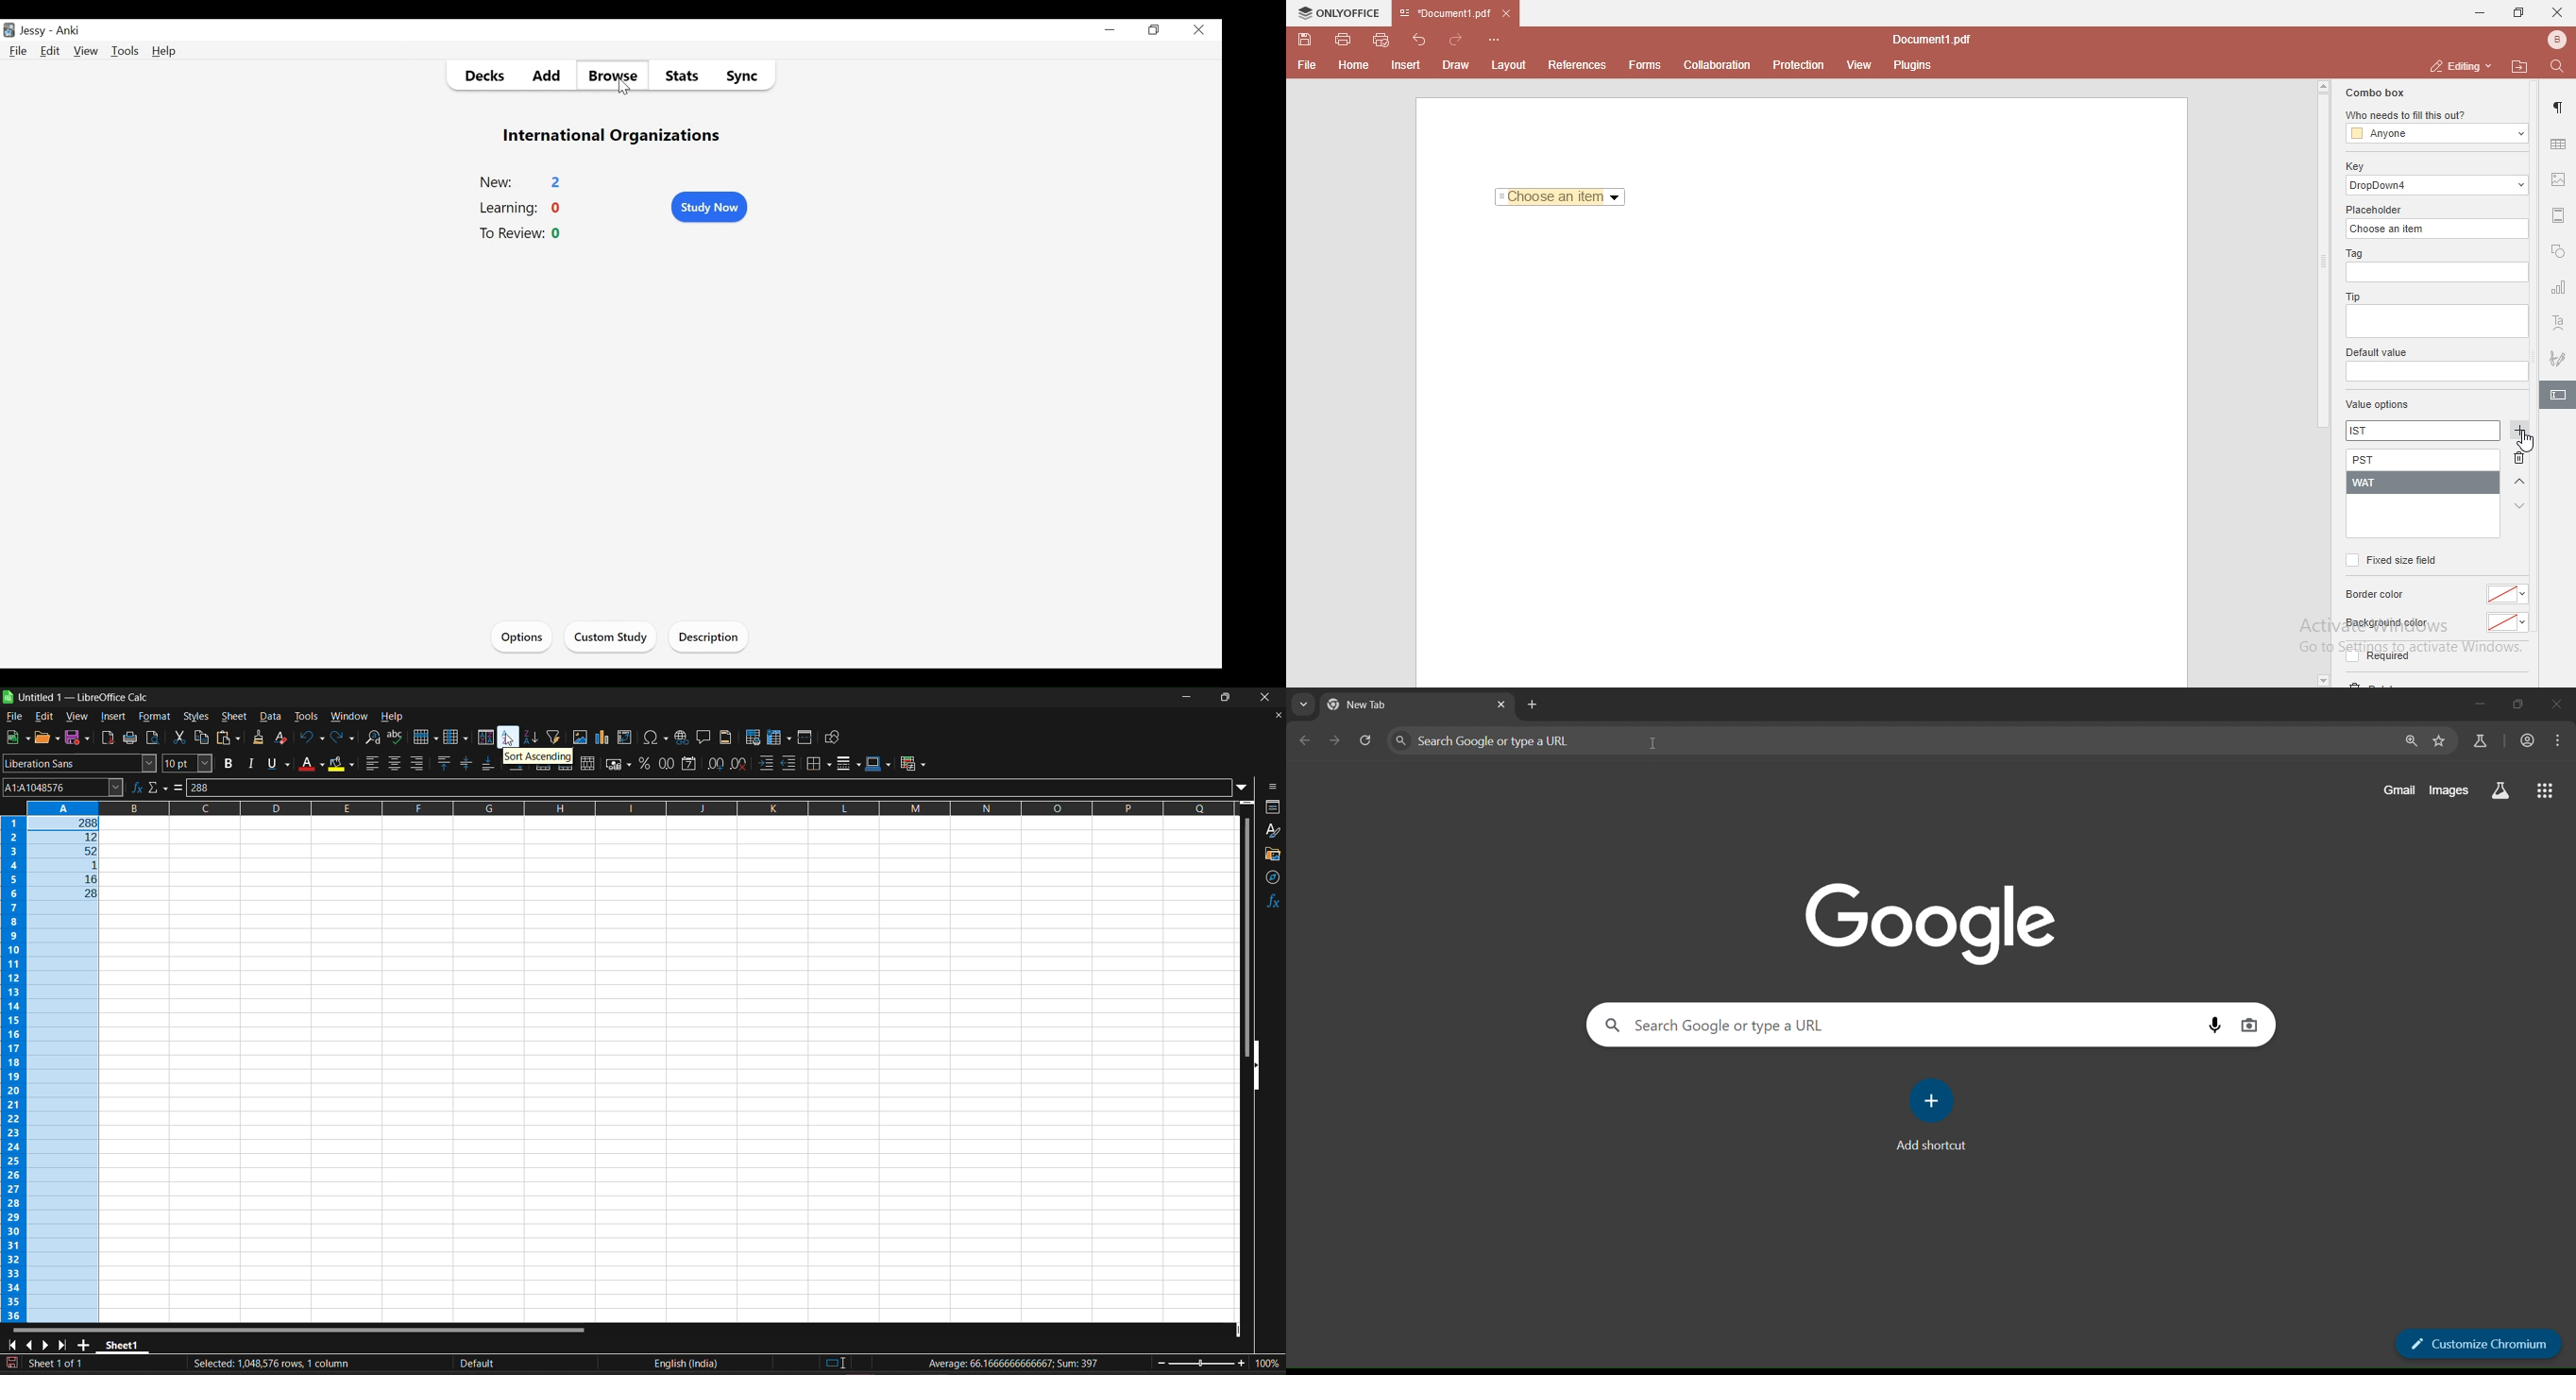  Describe the element at coordinates (1198, 29) in the screenshot. I see `Cursor` at that location.